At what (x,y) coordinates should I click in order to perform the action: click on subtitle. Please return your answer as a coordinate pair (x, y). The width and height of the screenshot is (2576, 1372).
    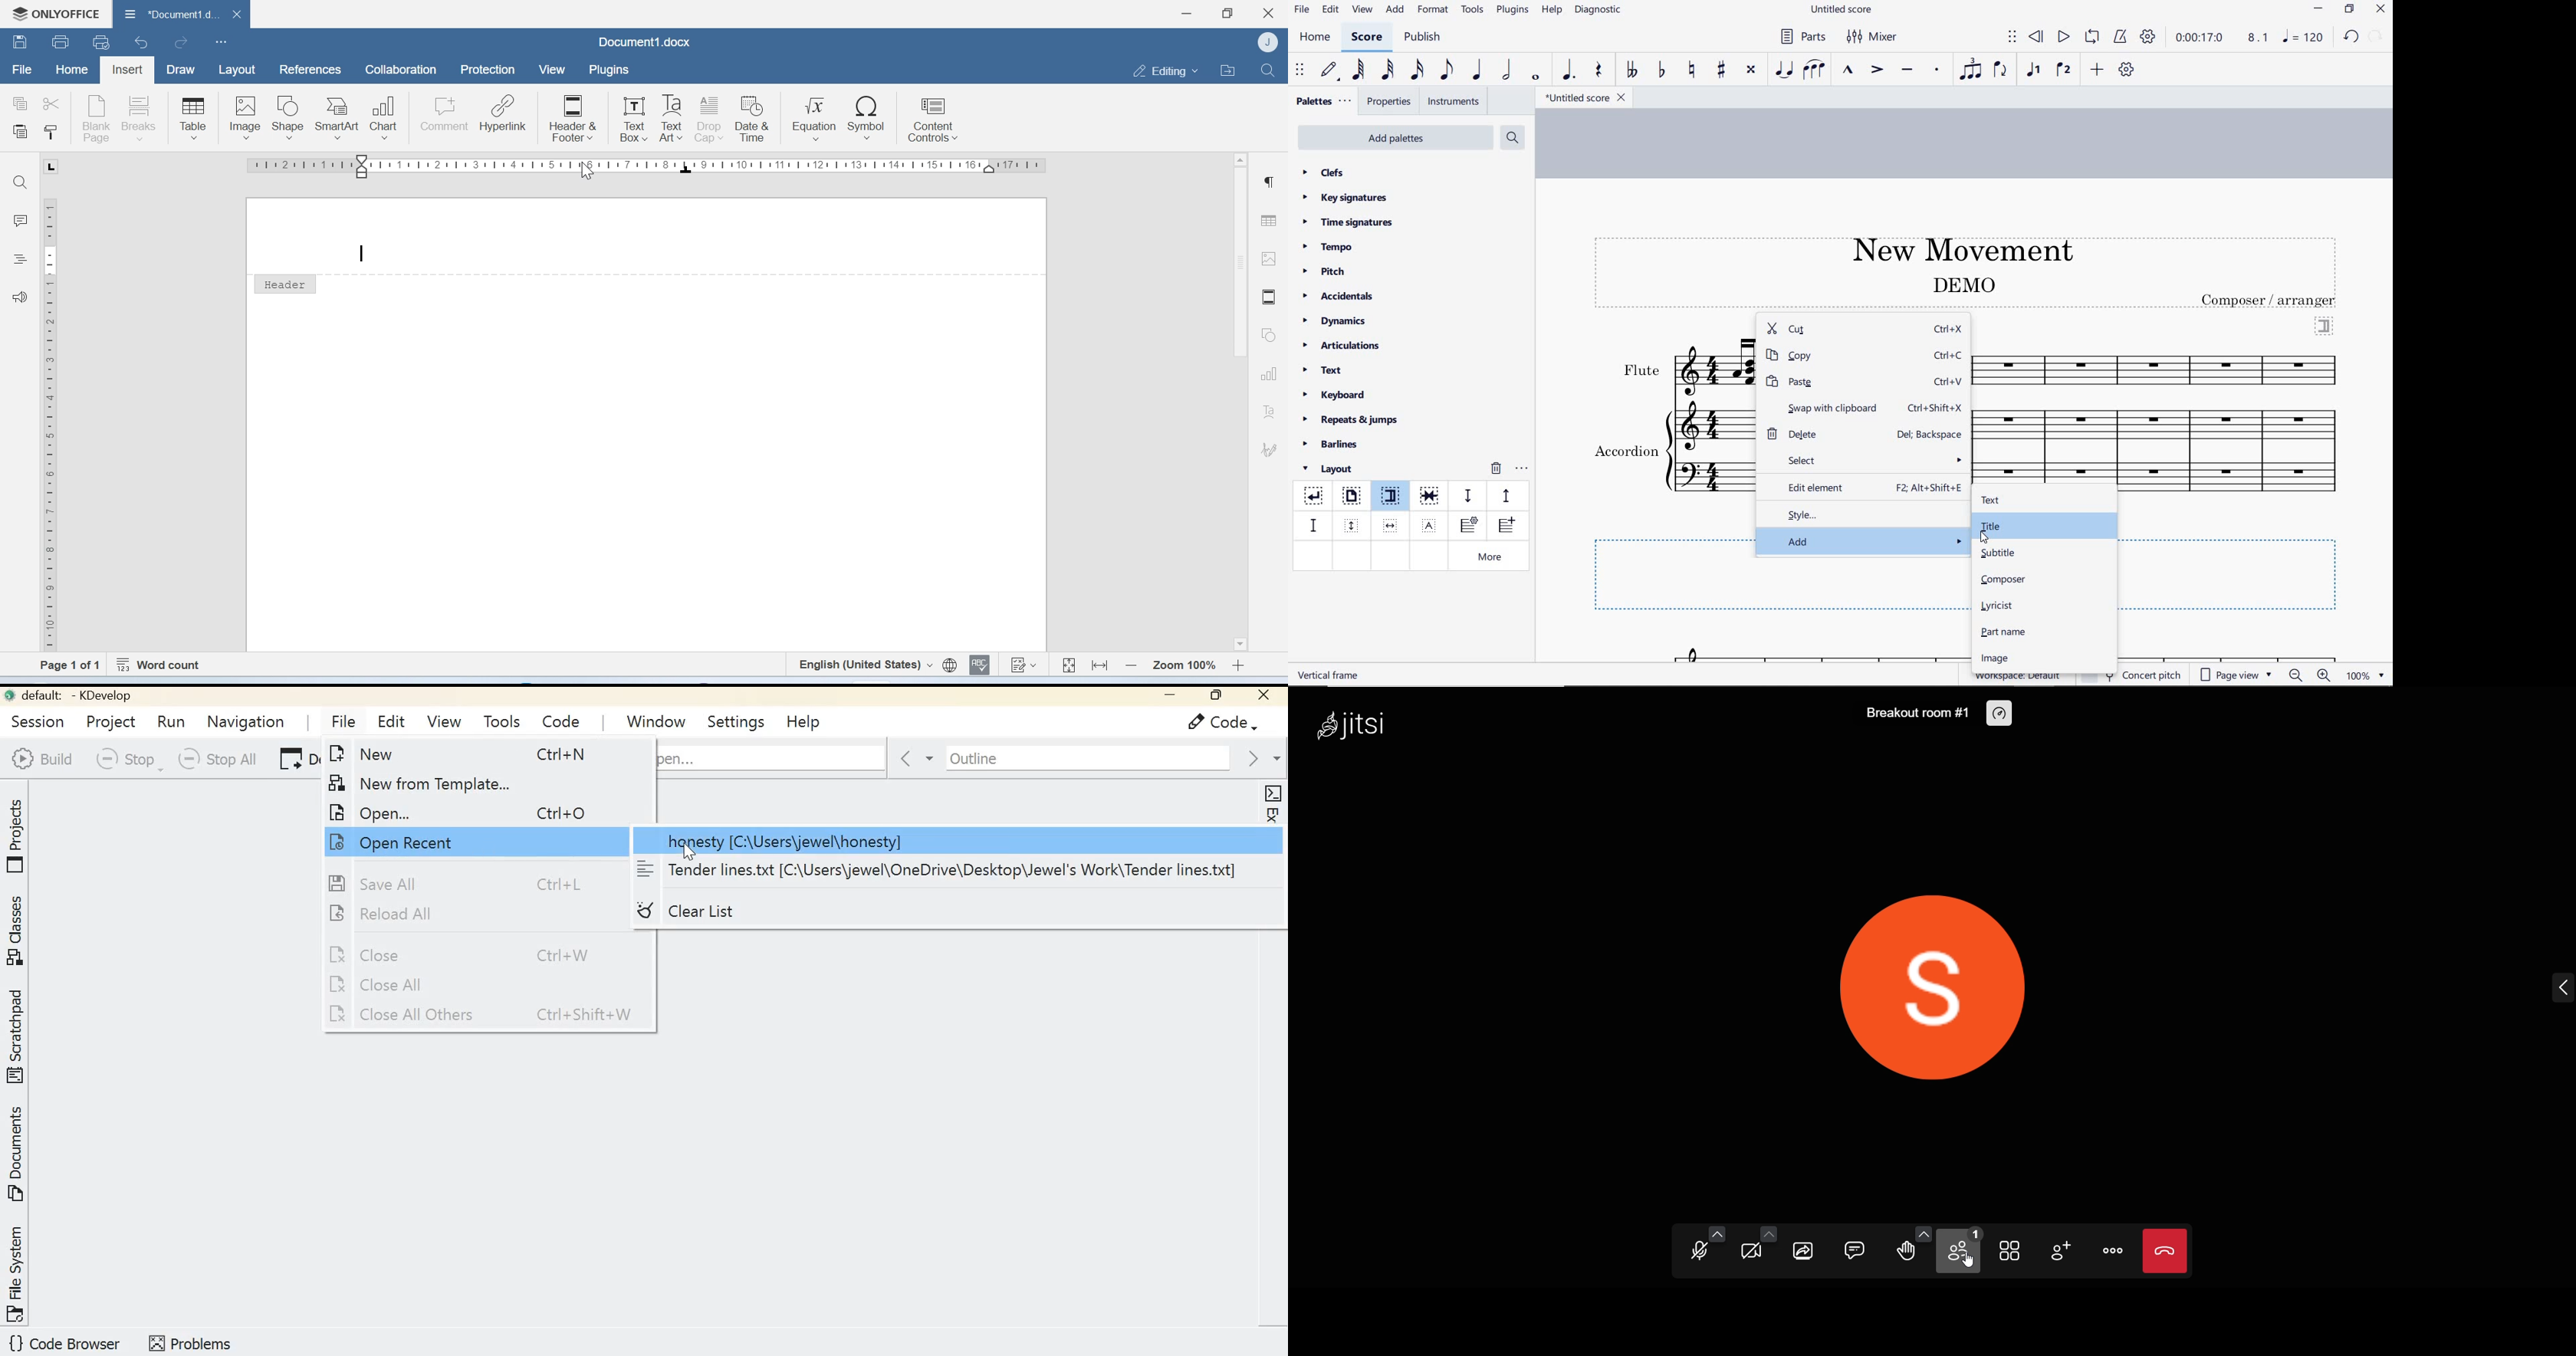
    Looking at the image, I should click on (1997, 553).